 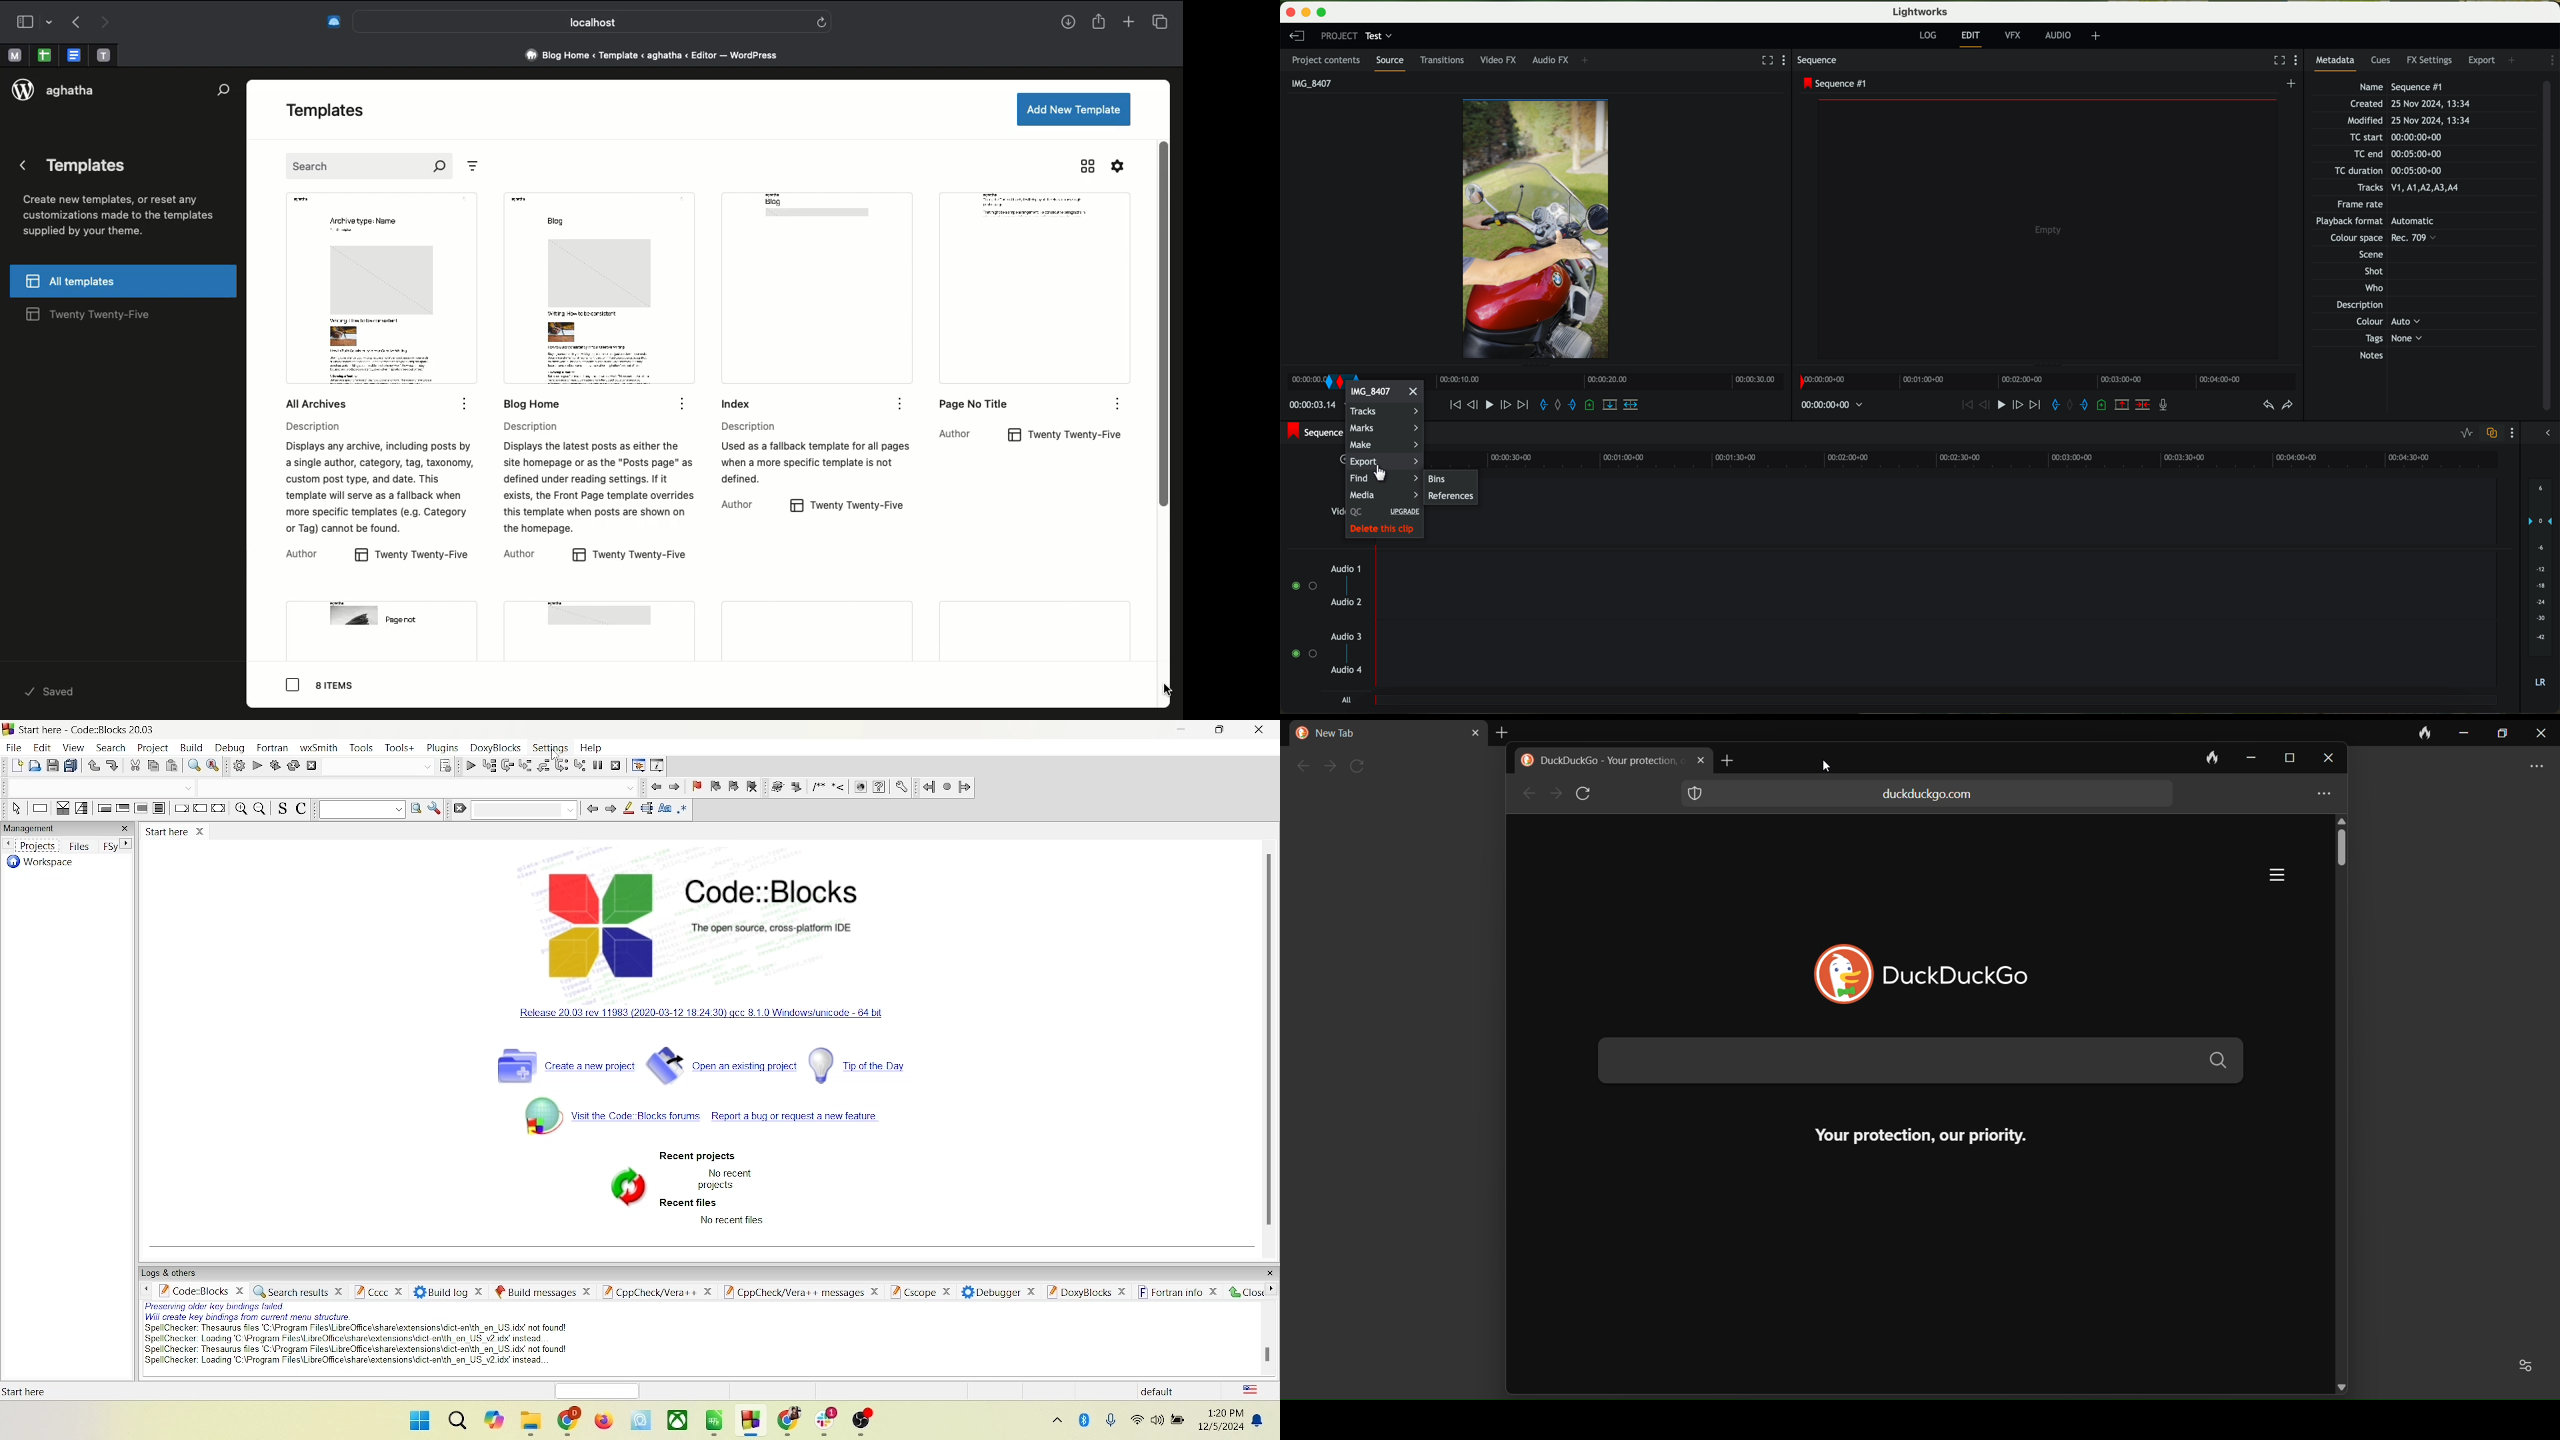 What do you see at coordinates (1590, 406) in the screenshot?
I see `add a cue at the current position` at bounding box center [1590, 406].